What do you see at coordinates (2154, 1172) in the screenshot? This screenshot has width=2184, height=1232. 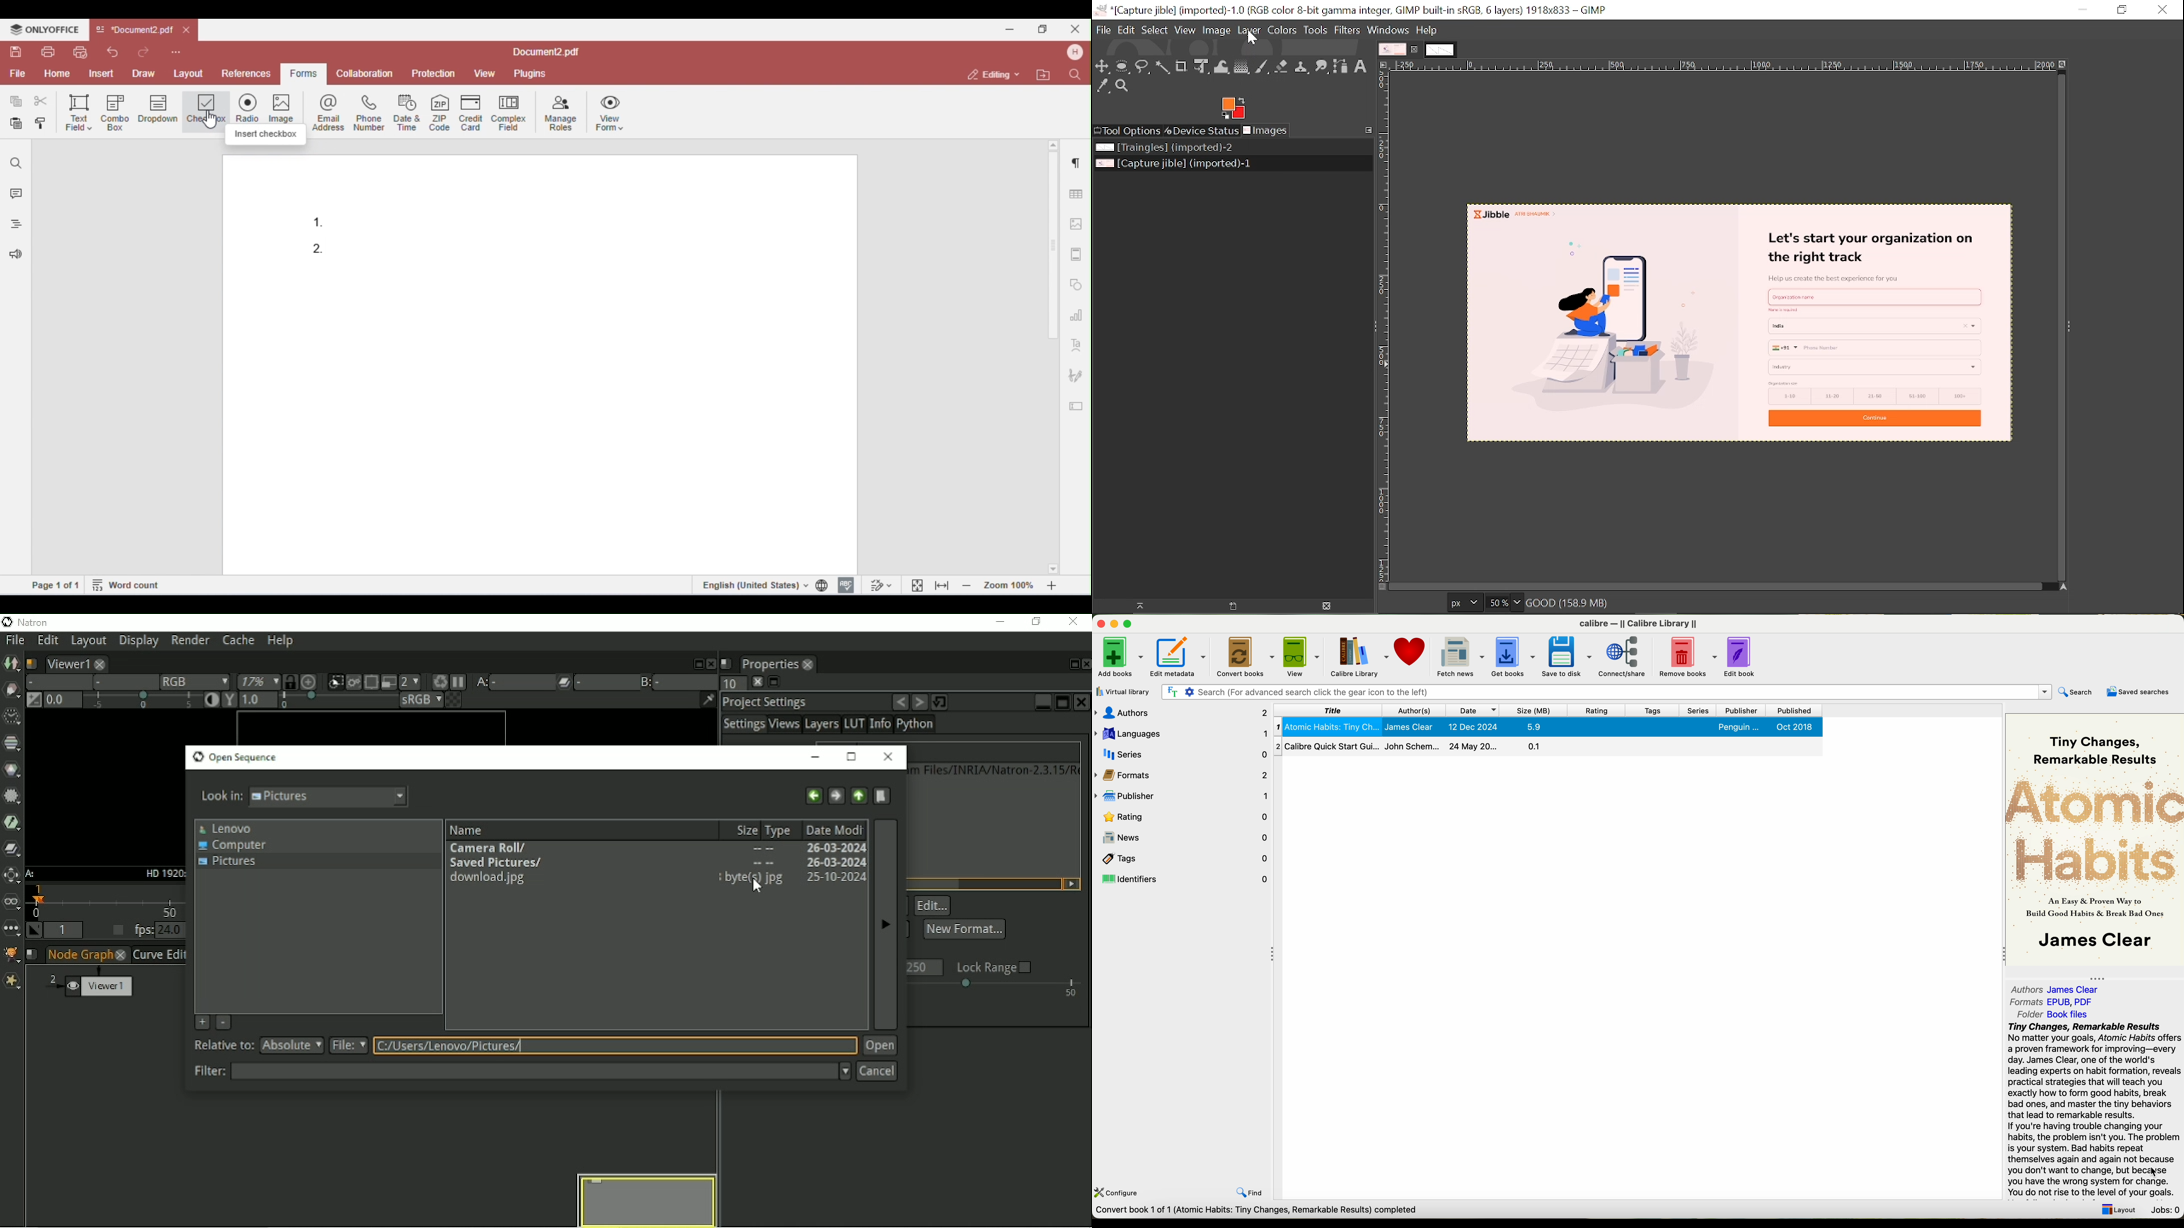 I see `mouse` at bounding box center [2154, 1172].